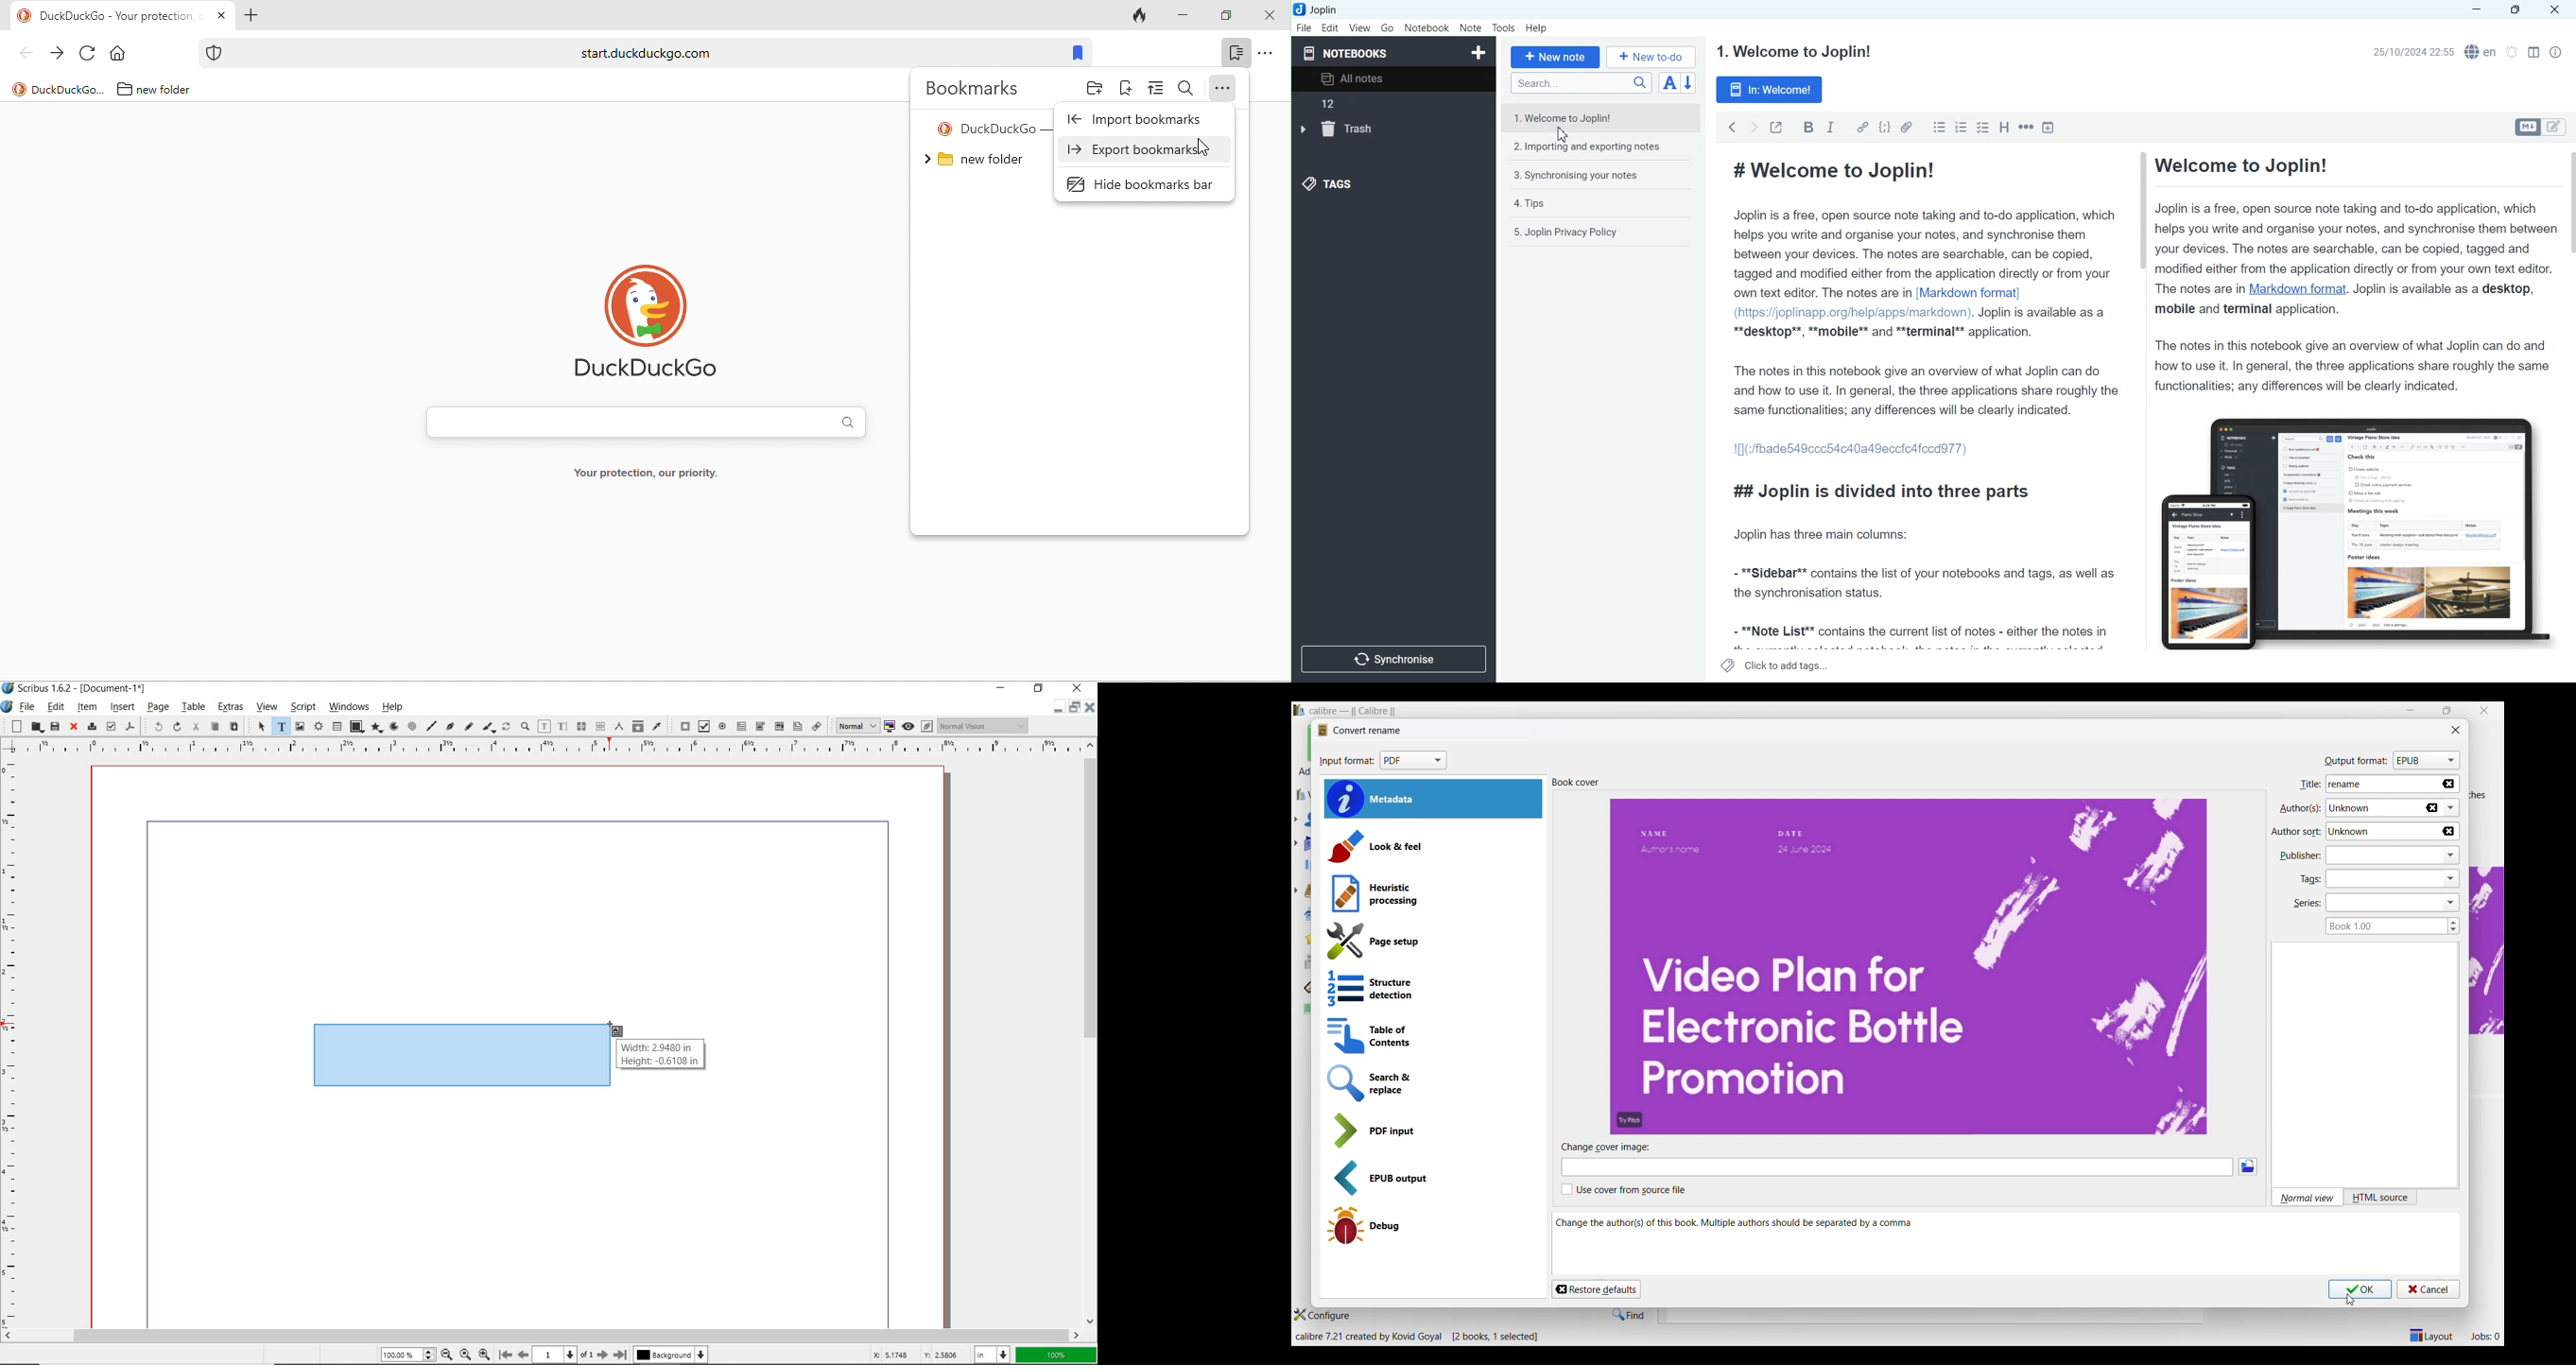 The height and width of the screenshot is (1372, 2576). I want to click on X: 5.1748, so click(894, 1355).